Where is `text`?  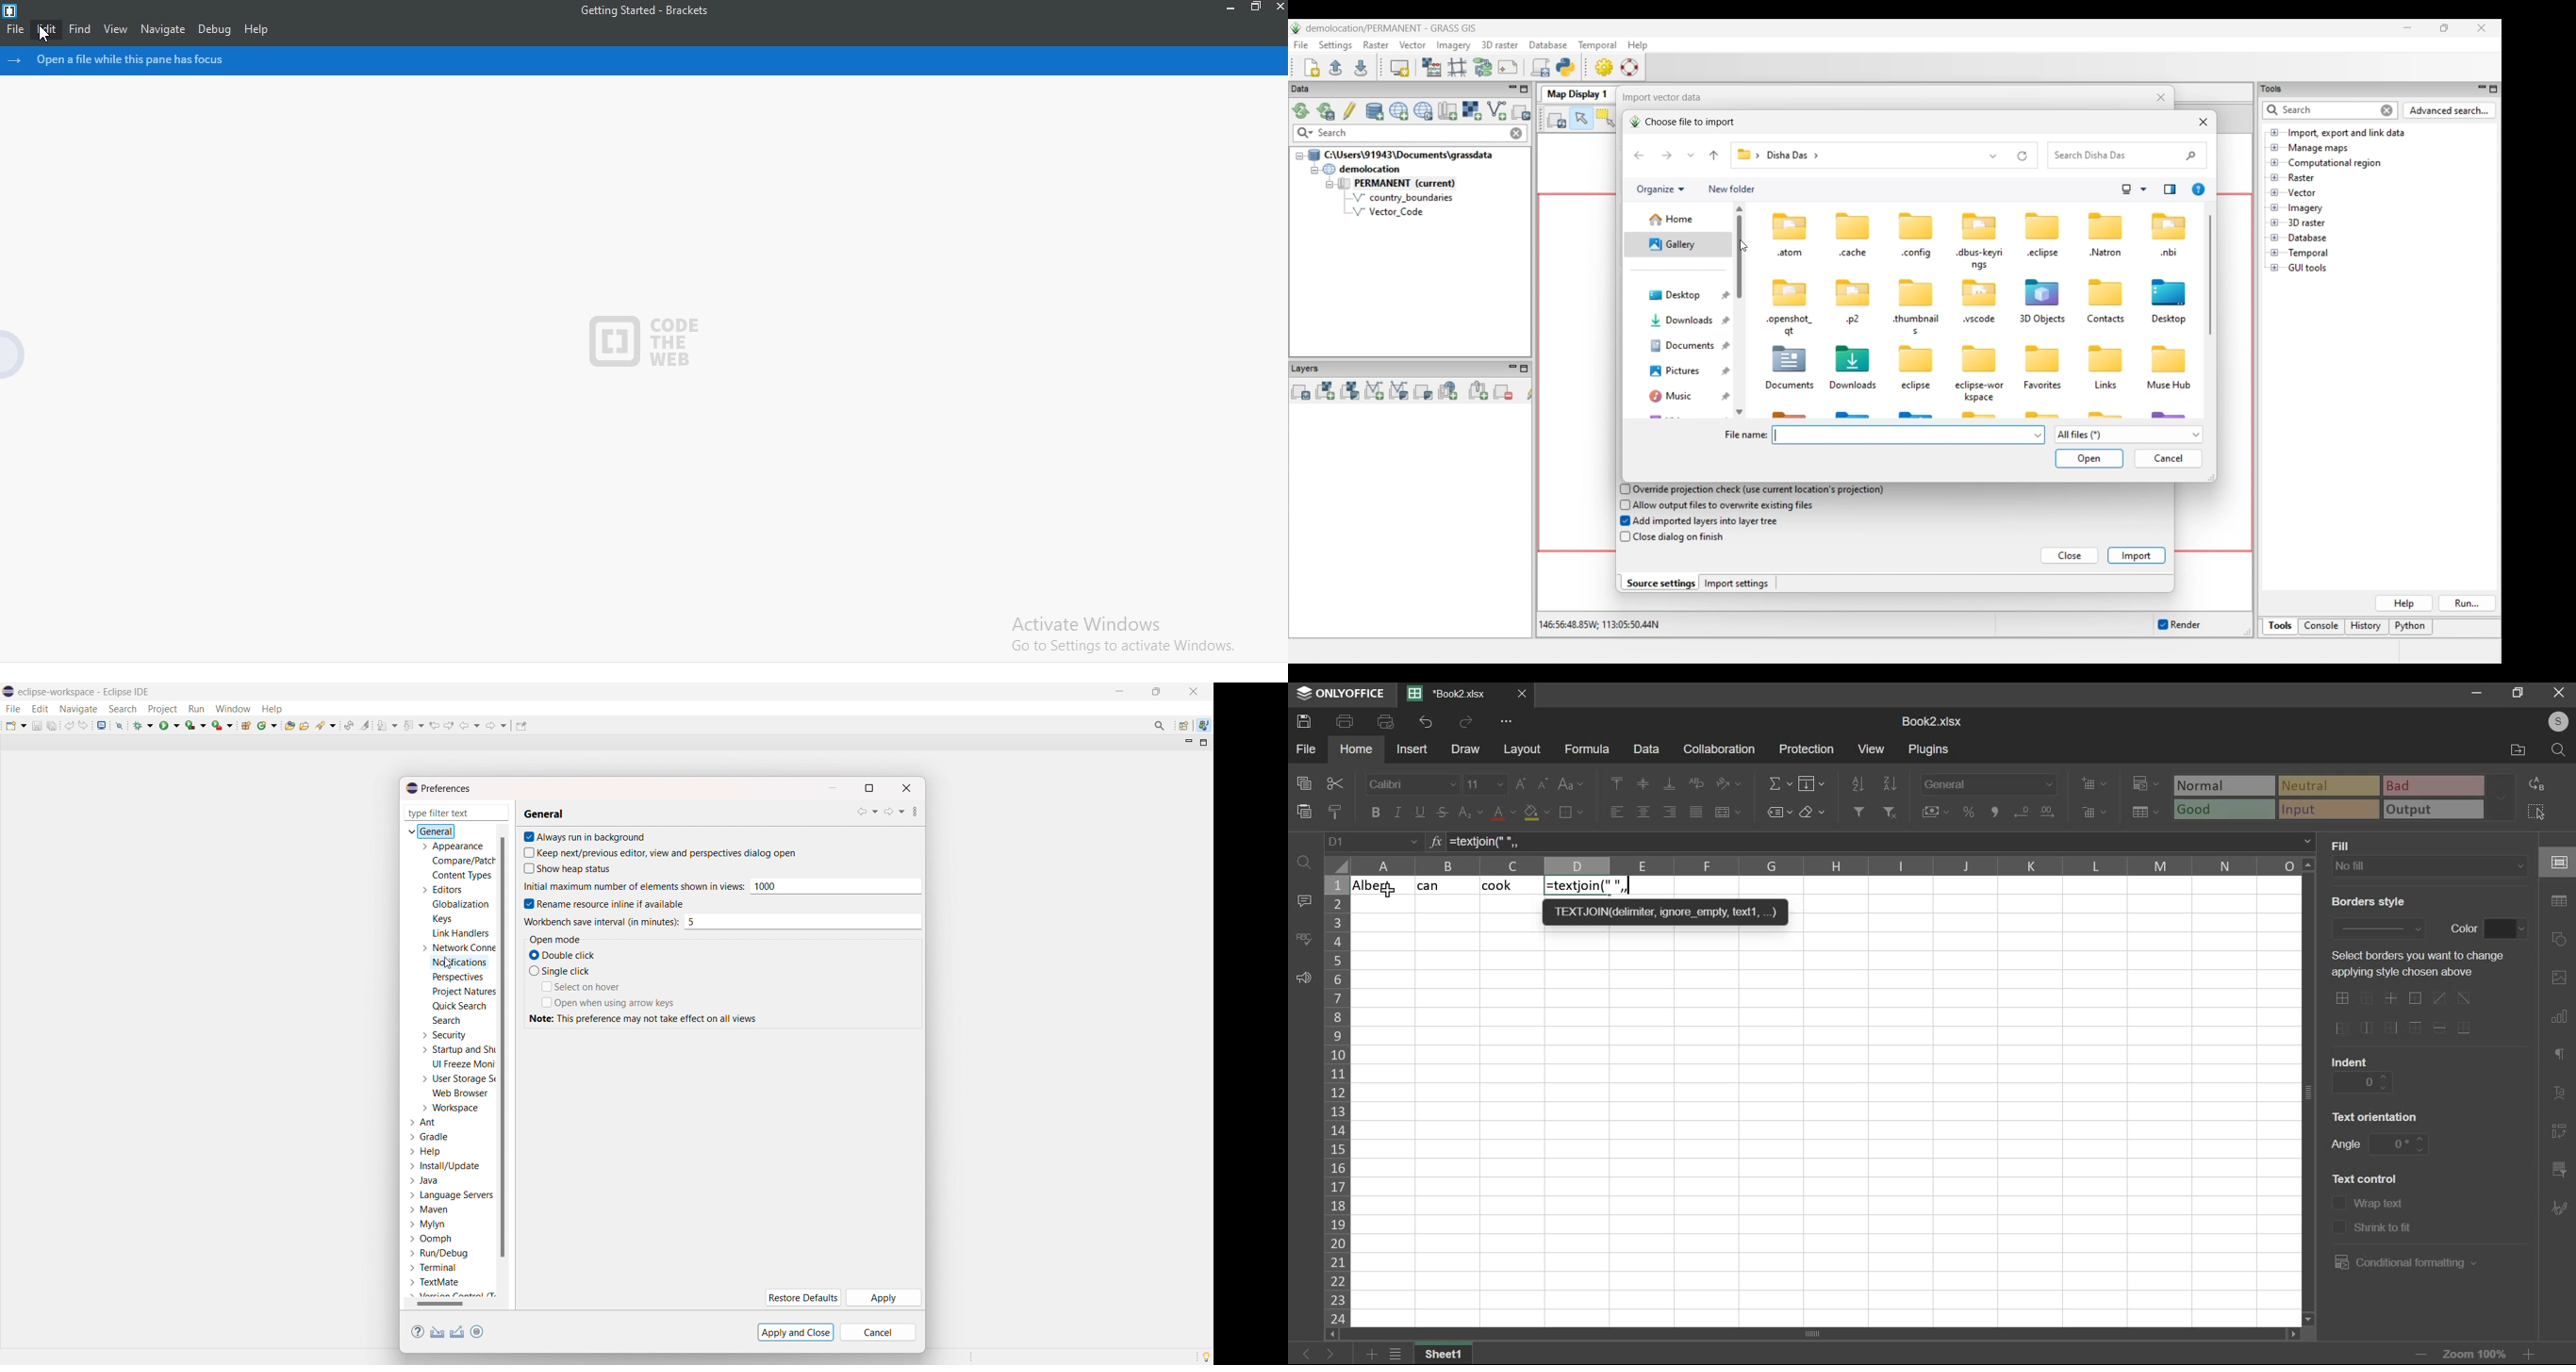 text is located at coordinates (2365, 1178).